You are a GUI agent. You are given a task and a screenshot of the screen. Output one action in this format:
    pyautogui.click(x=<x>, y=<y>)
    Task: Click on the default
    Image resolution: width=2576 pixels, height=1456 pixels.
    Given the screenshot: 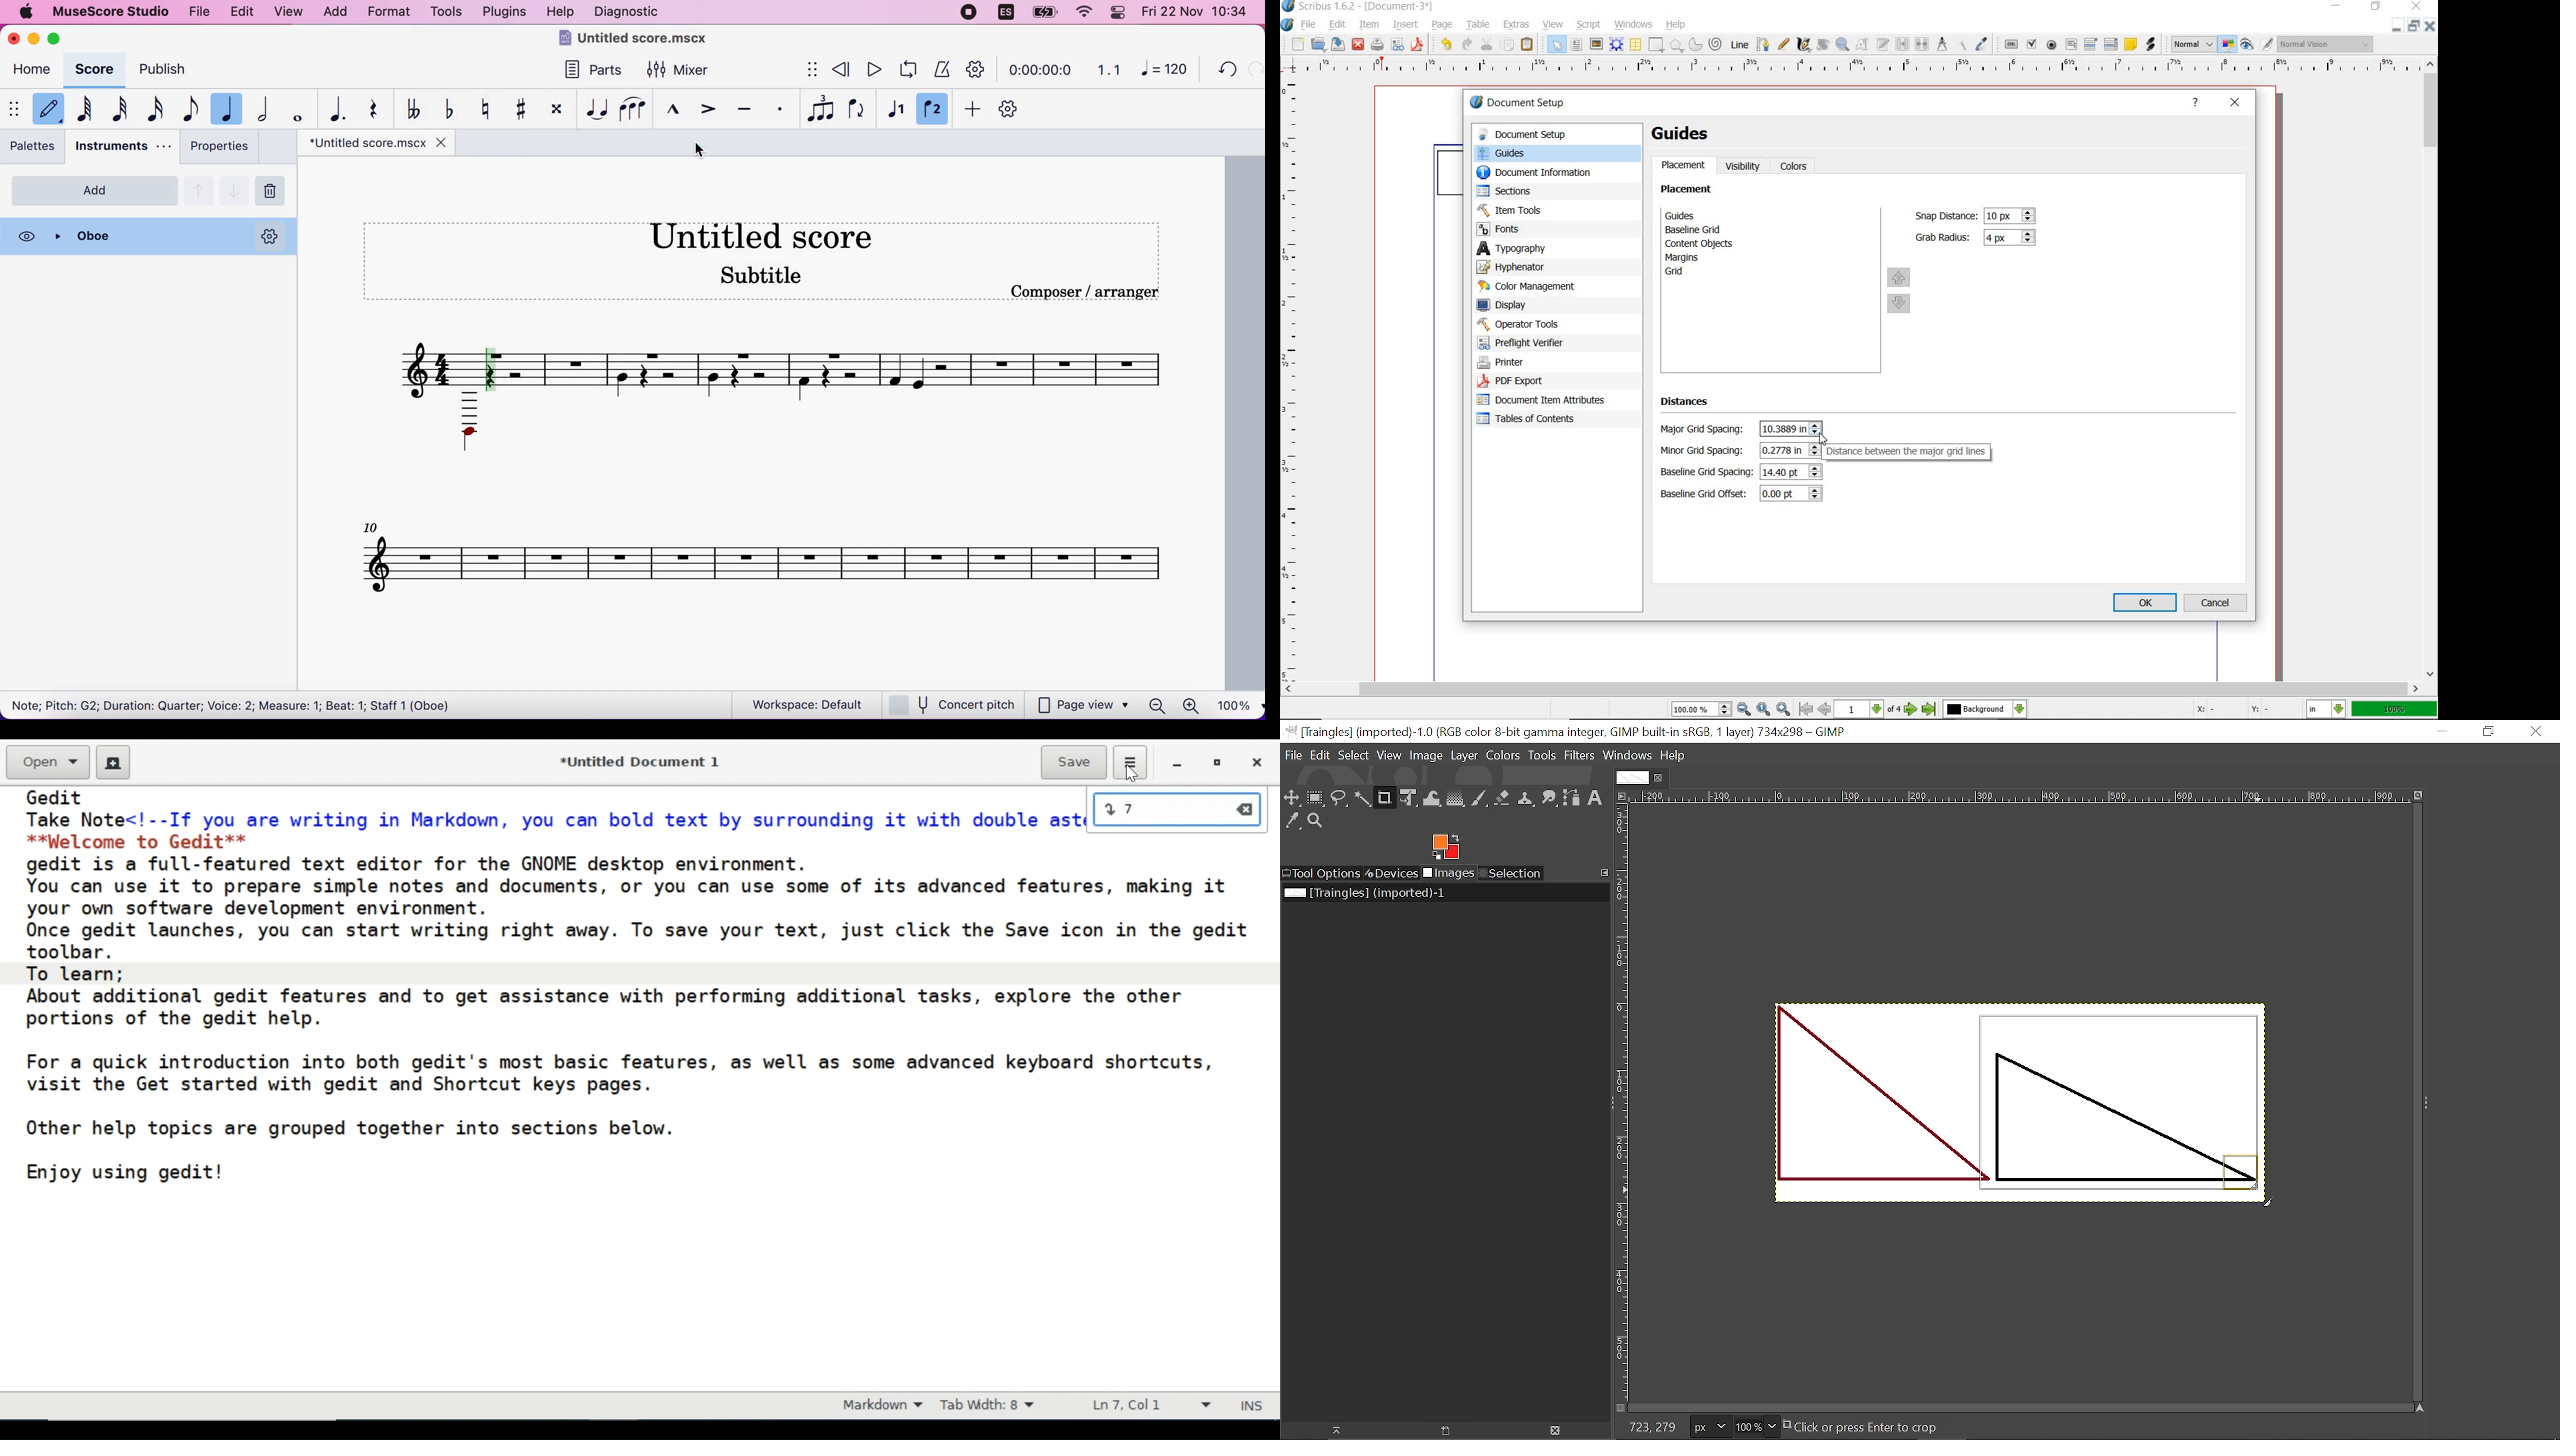 What is the action you would take?
    pyautogui.click(x=49, y=107)
    